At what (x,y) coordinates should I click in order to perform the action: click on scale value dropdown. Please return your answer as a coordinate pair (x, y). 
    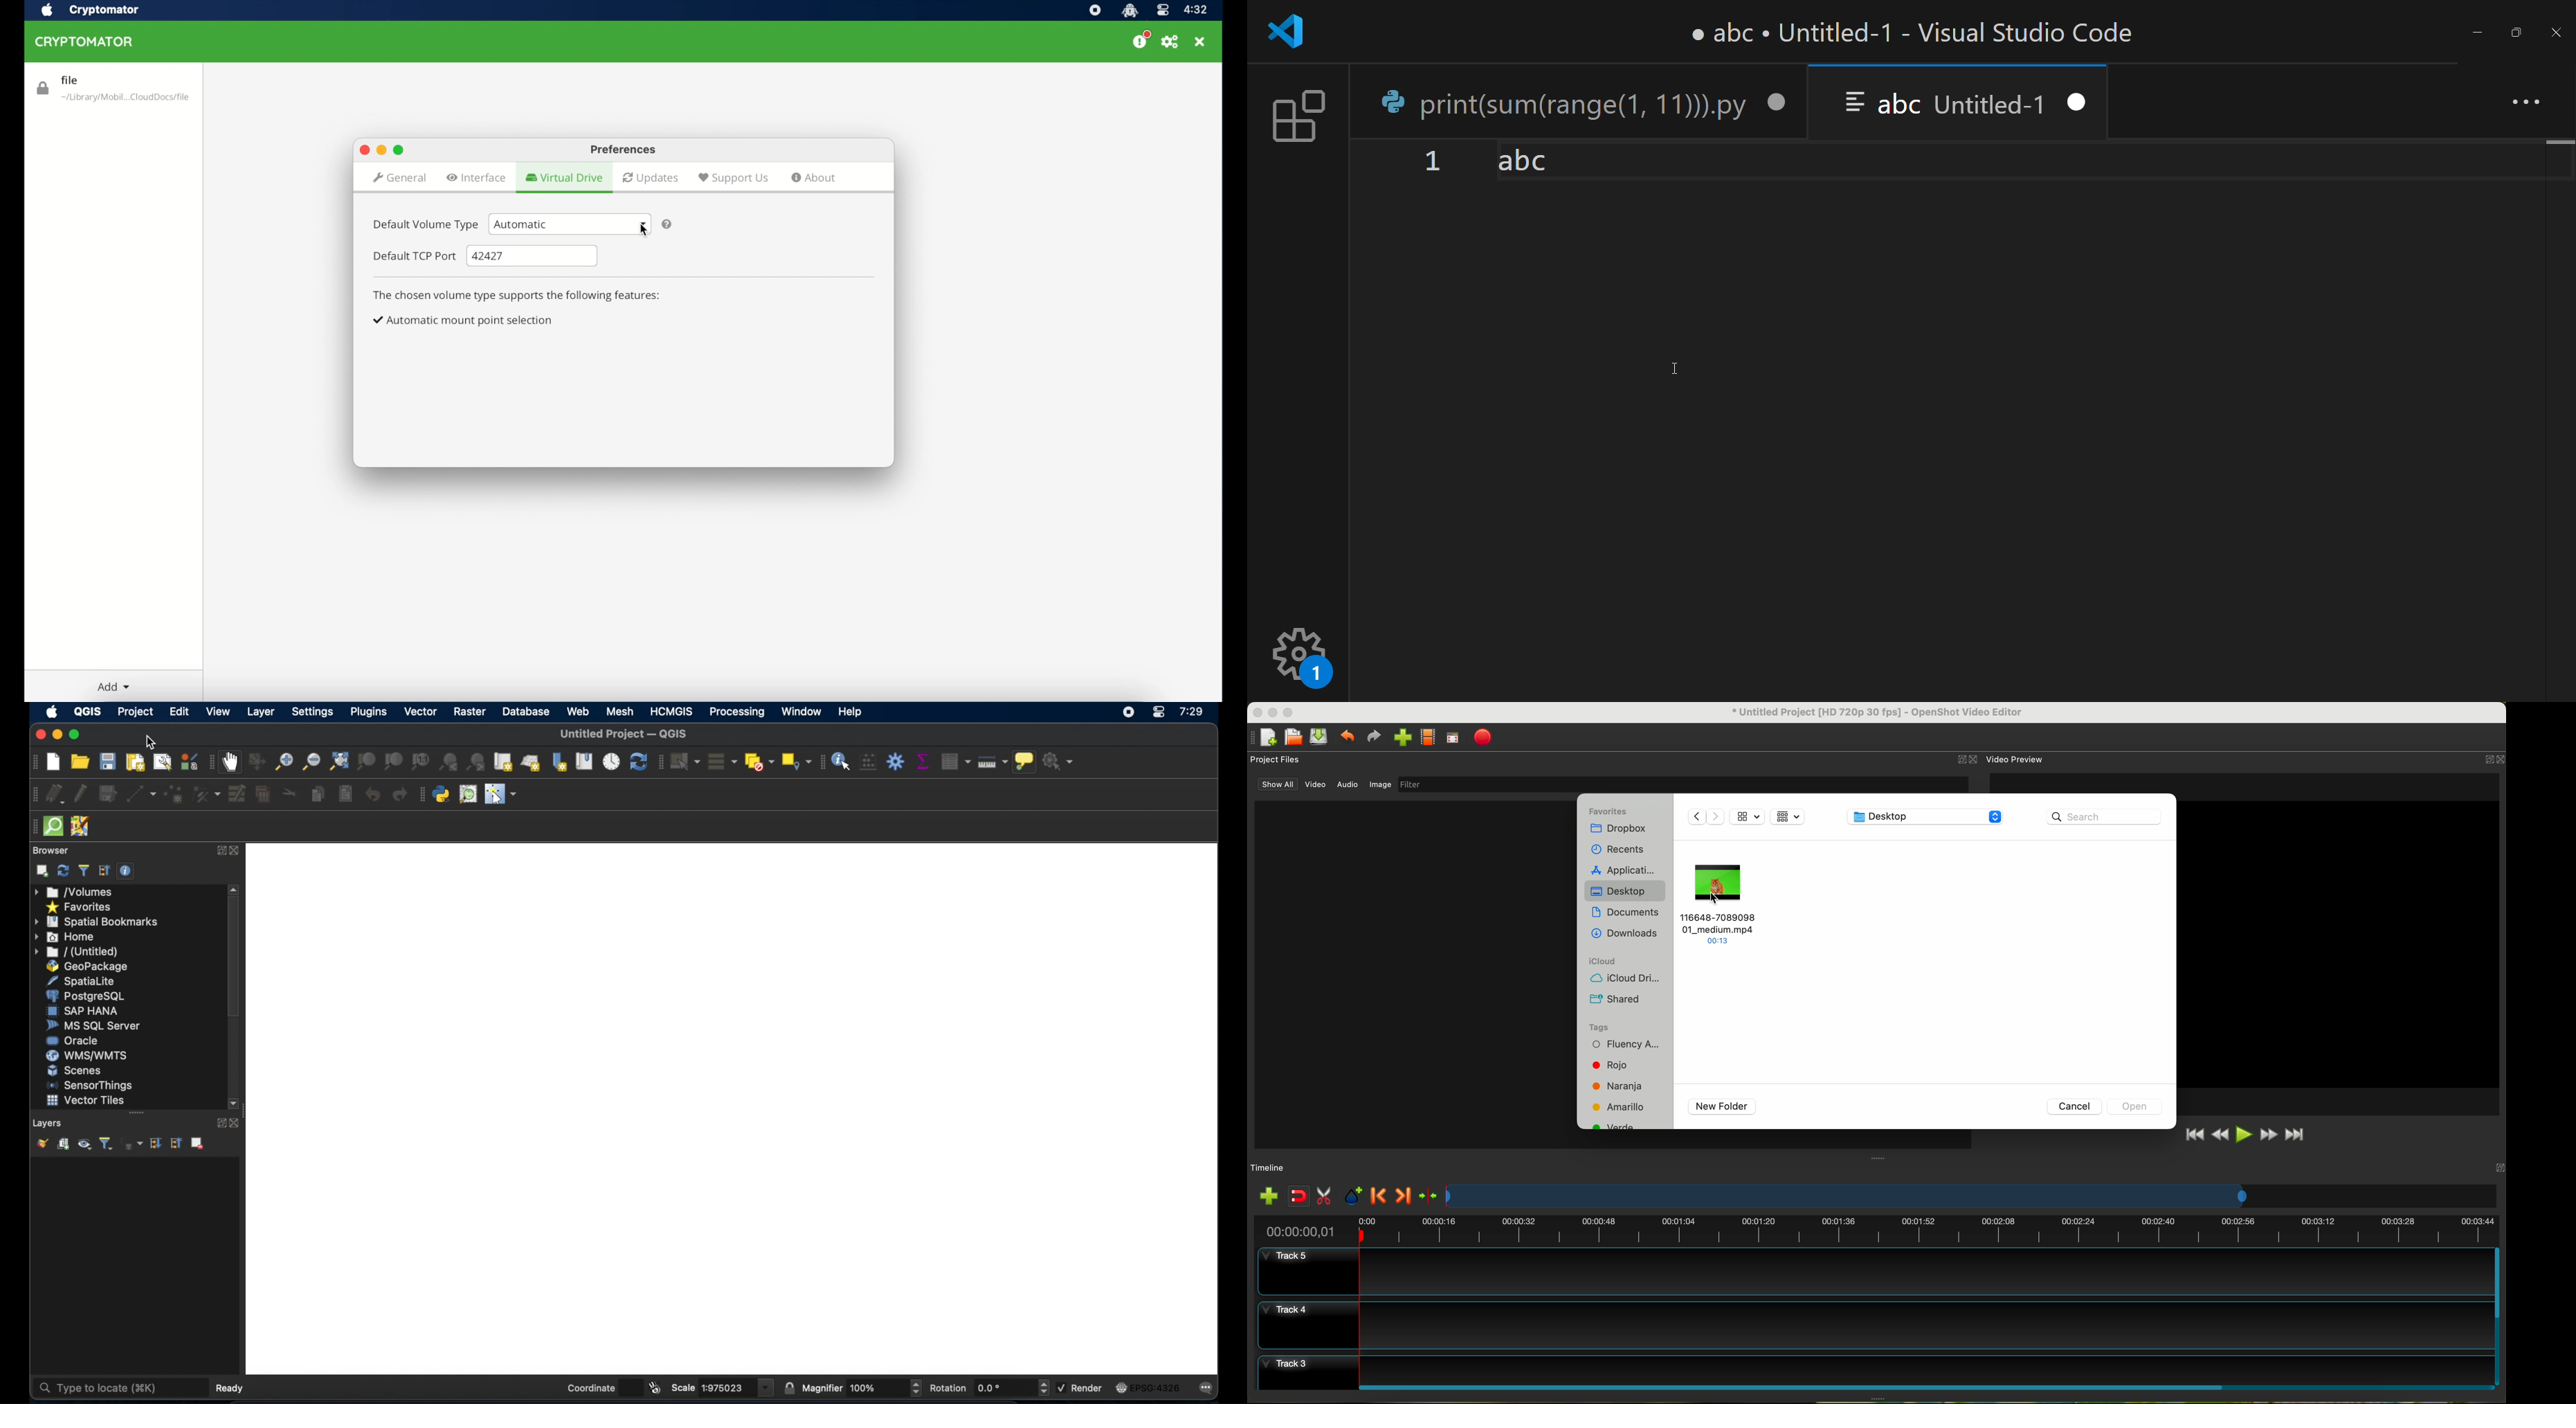
    Looking at the image, I should click on (767, 1387).